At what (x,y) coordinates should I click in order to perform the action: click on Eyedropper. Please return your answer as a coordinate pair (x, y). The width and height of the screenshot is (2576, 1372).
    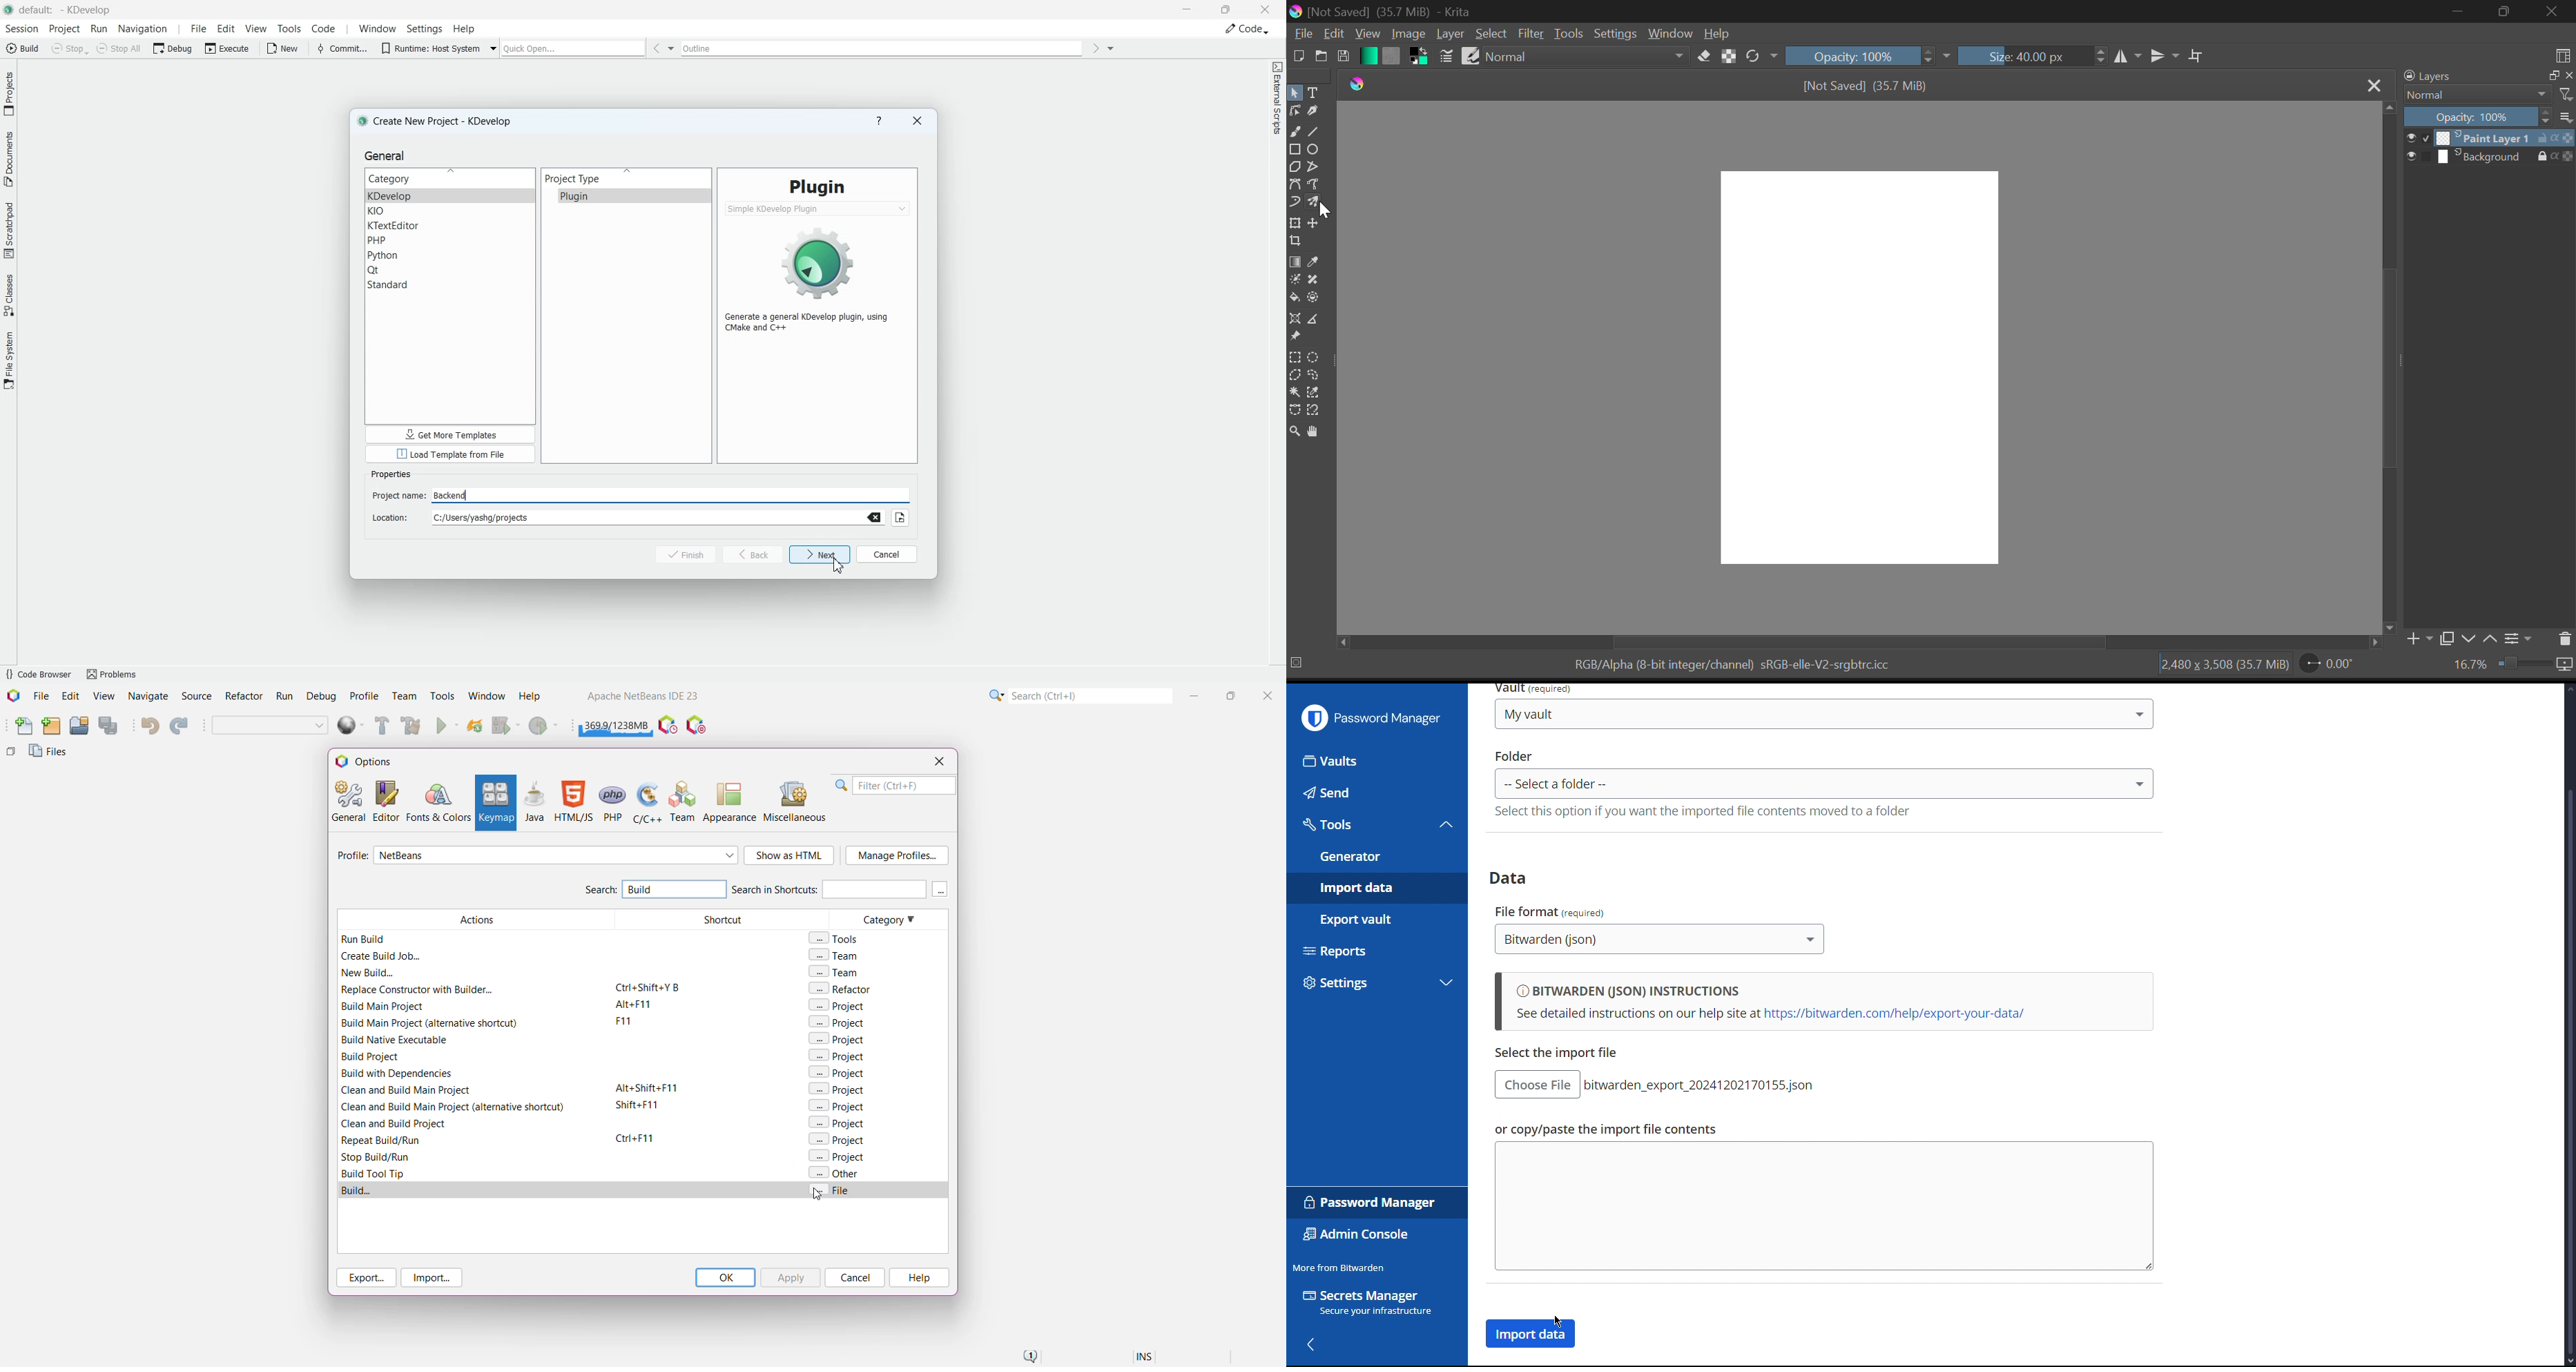
    Looking at the image, I should click on (1319, 259).